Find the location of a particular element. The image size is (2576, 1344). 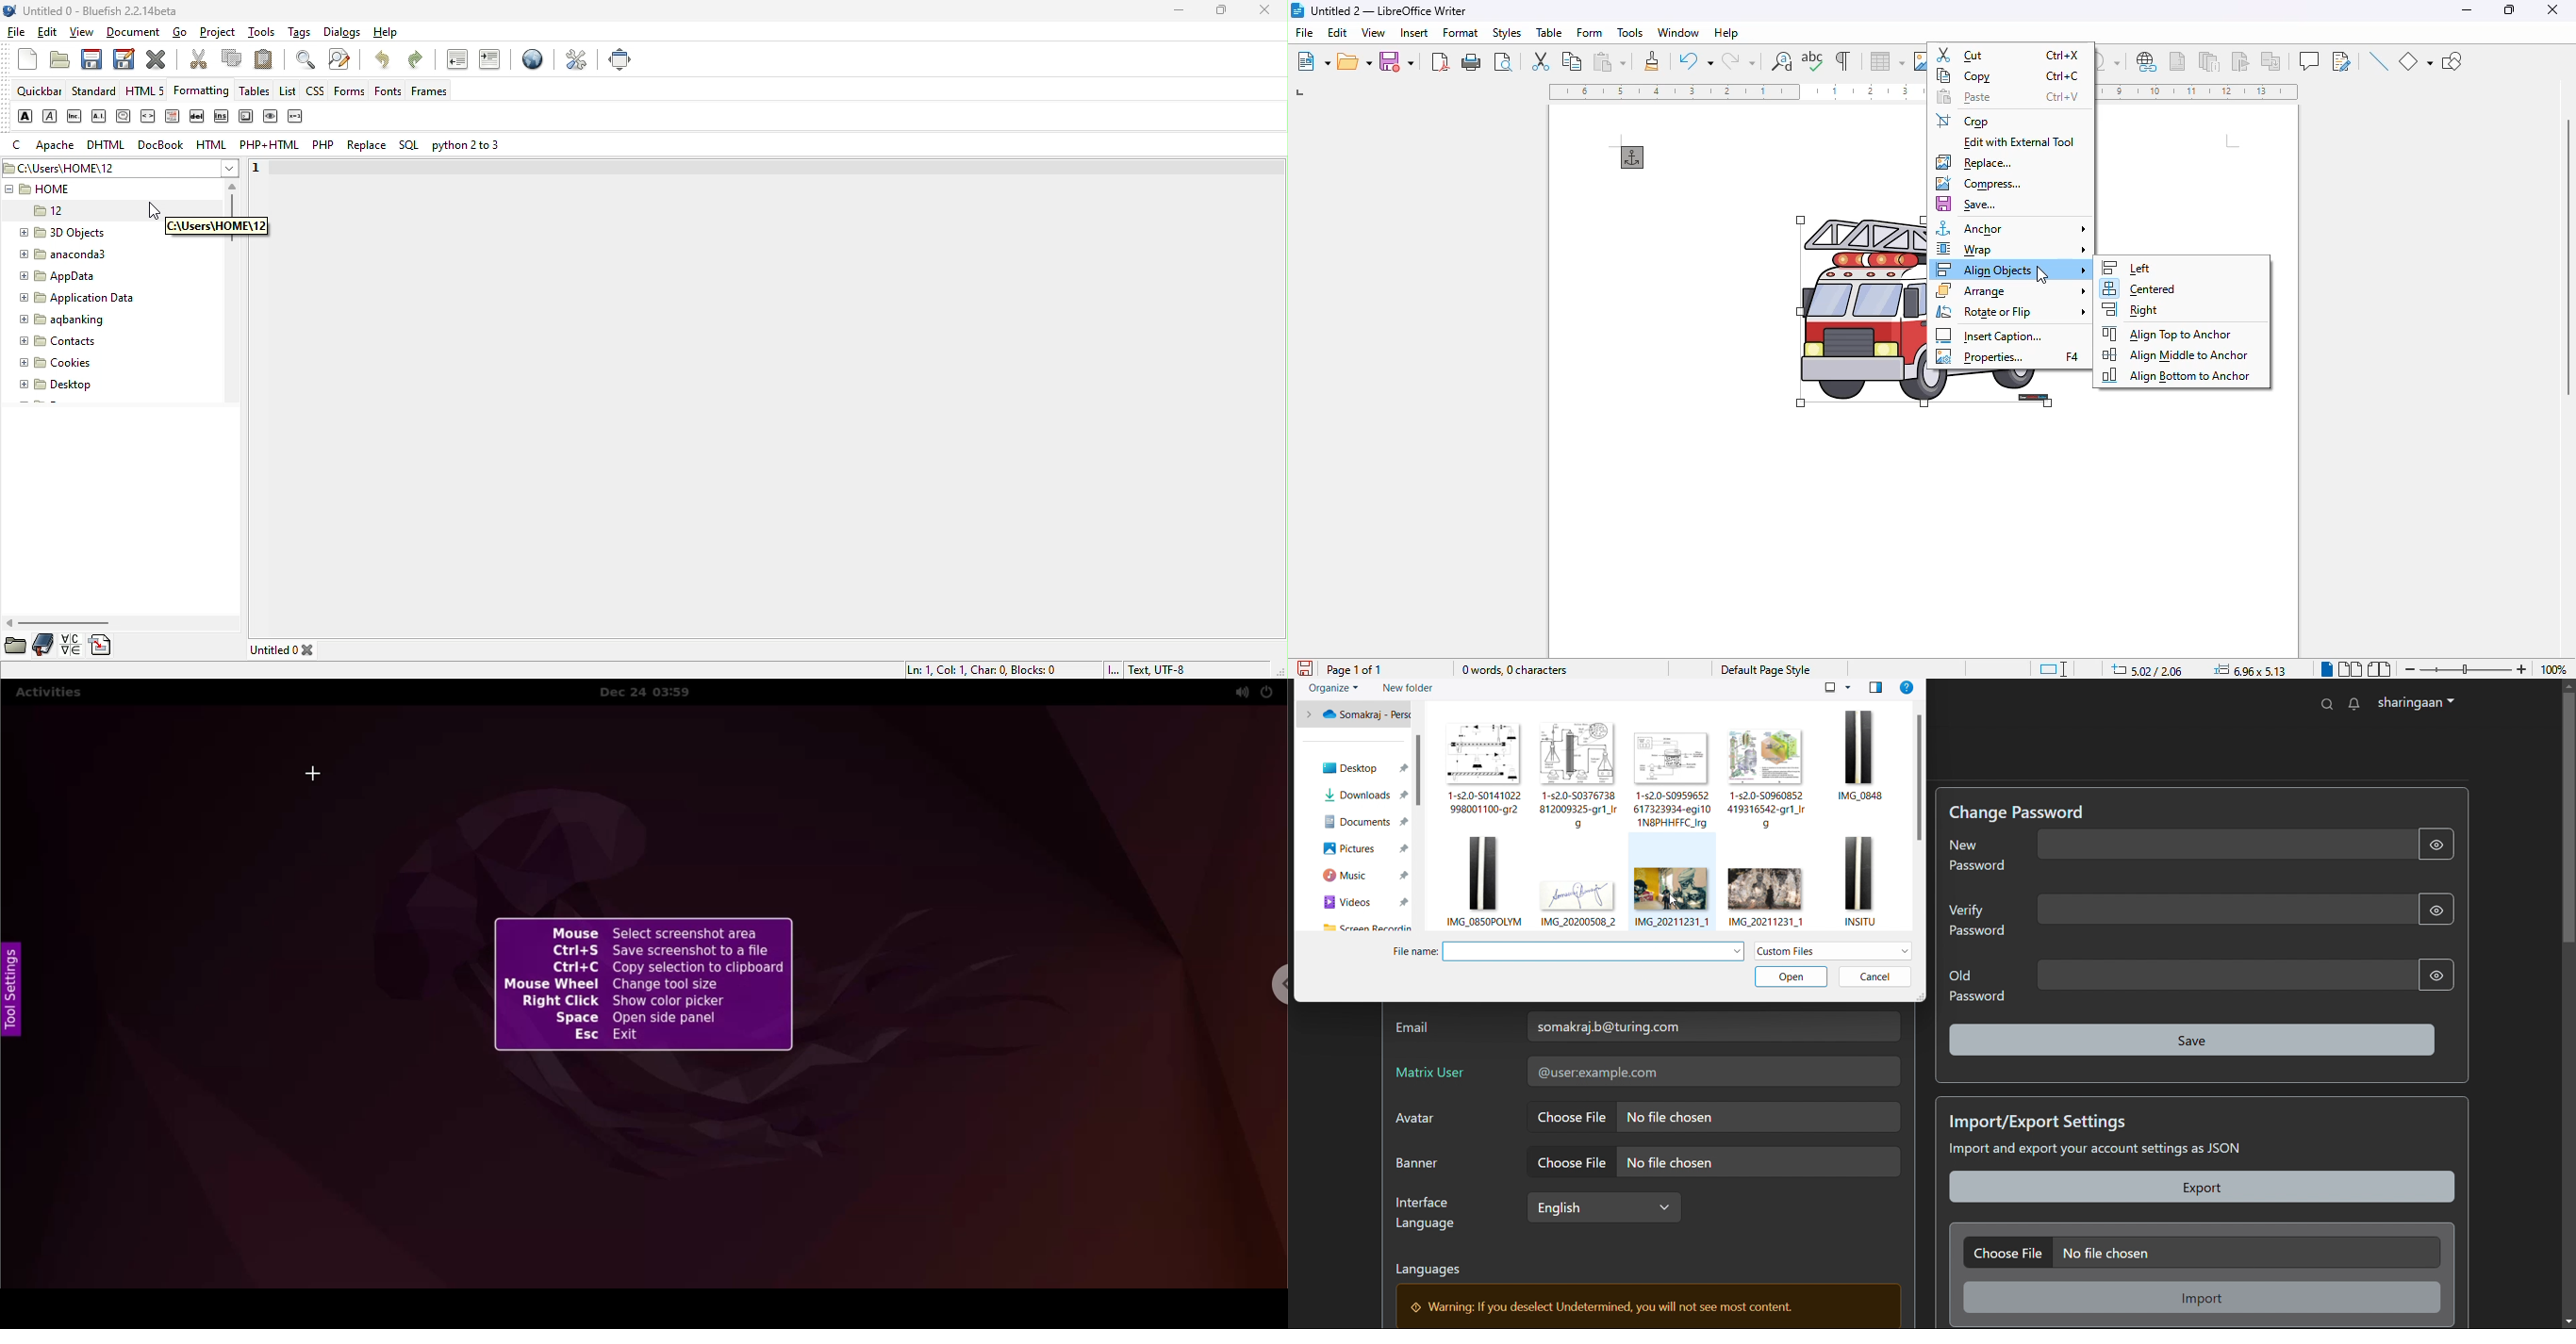

maximize is located at coordinates (2512, 10).